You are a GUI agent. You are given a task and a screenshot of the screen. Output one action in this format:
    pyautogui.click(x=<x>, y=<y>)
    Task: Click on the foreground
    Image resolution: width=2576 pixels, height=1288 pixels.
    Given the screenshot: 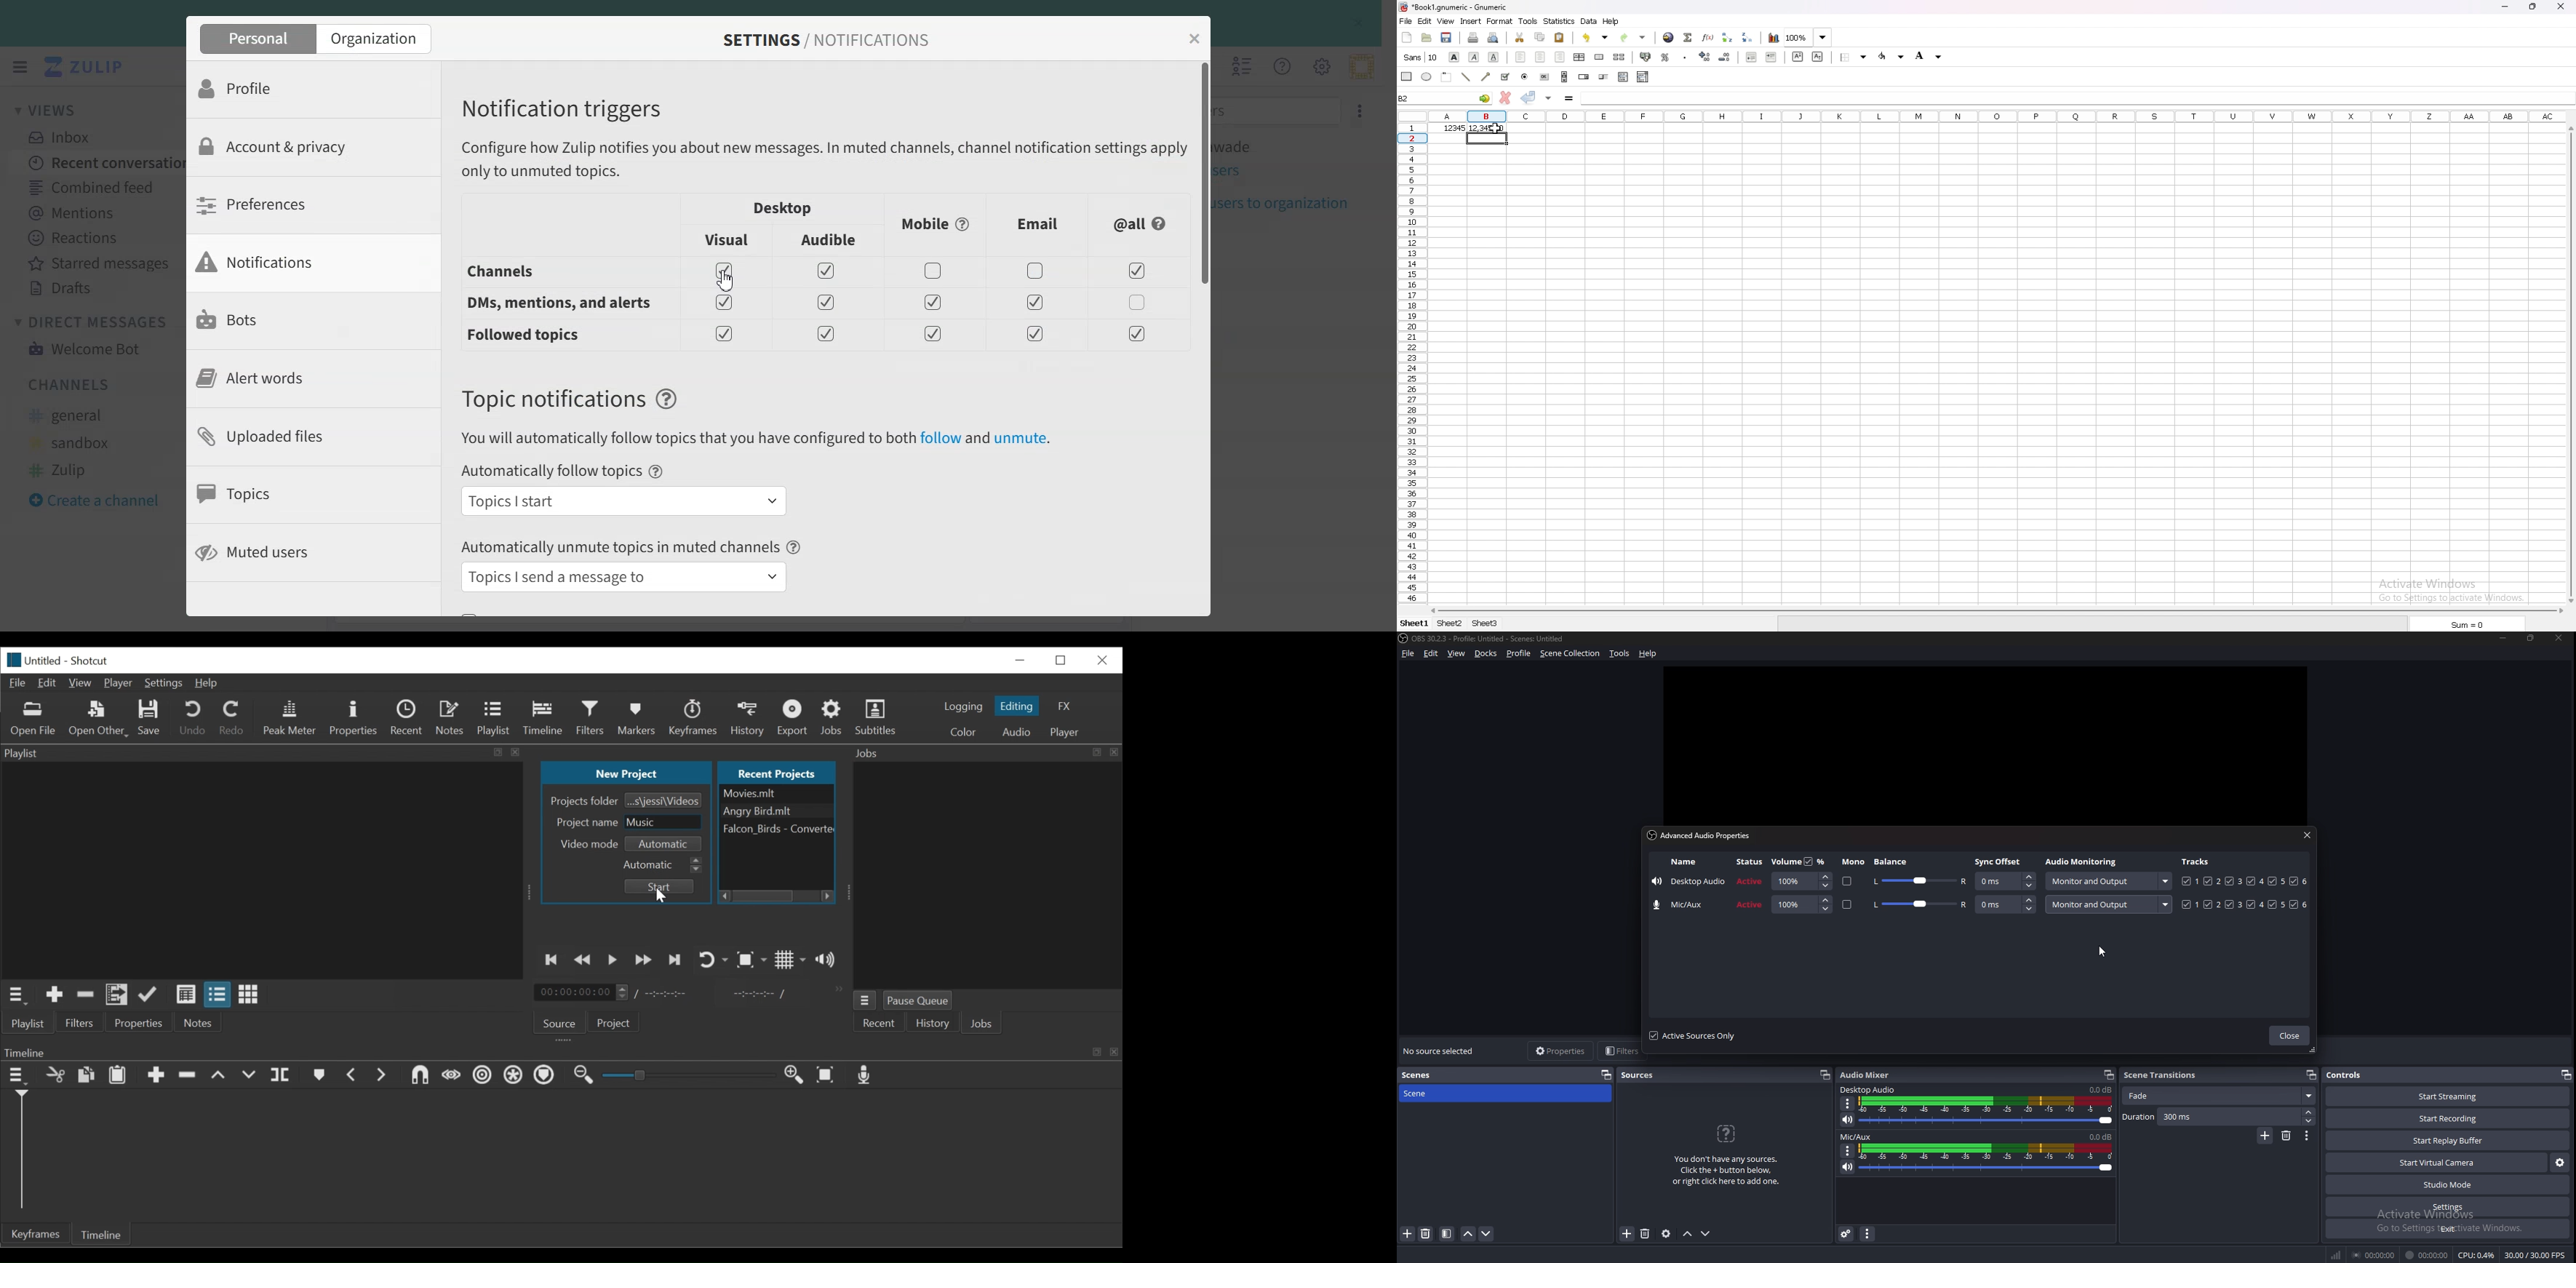 What is the action you would take?
    pyautogui.click(x=1891, y=57)
    